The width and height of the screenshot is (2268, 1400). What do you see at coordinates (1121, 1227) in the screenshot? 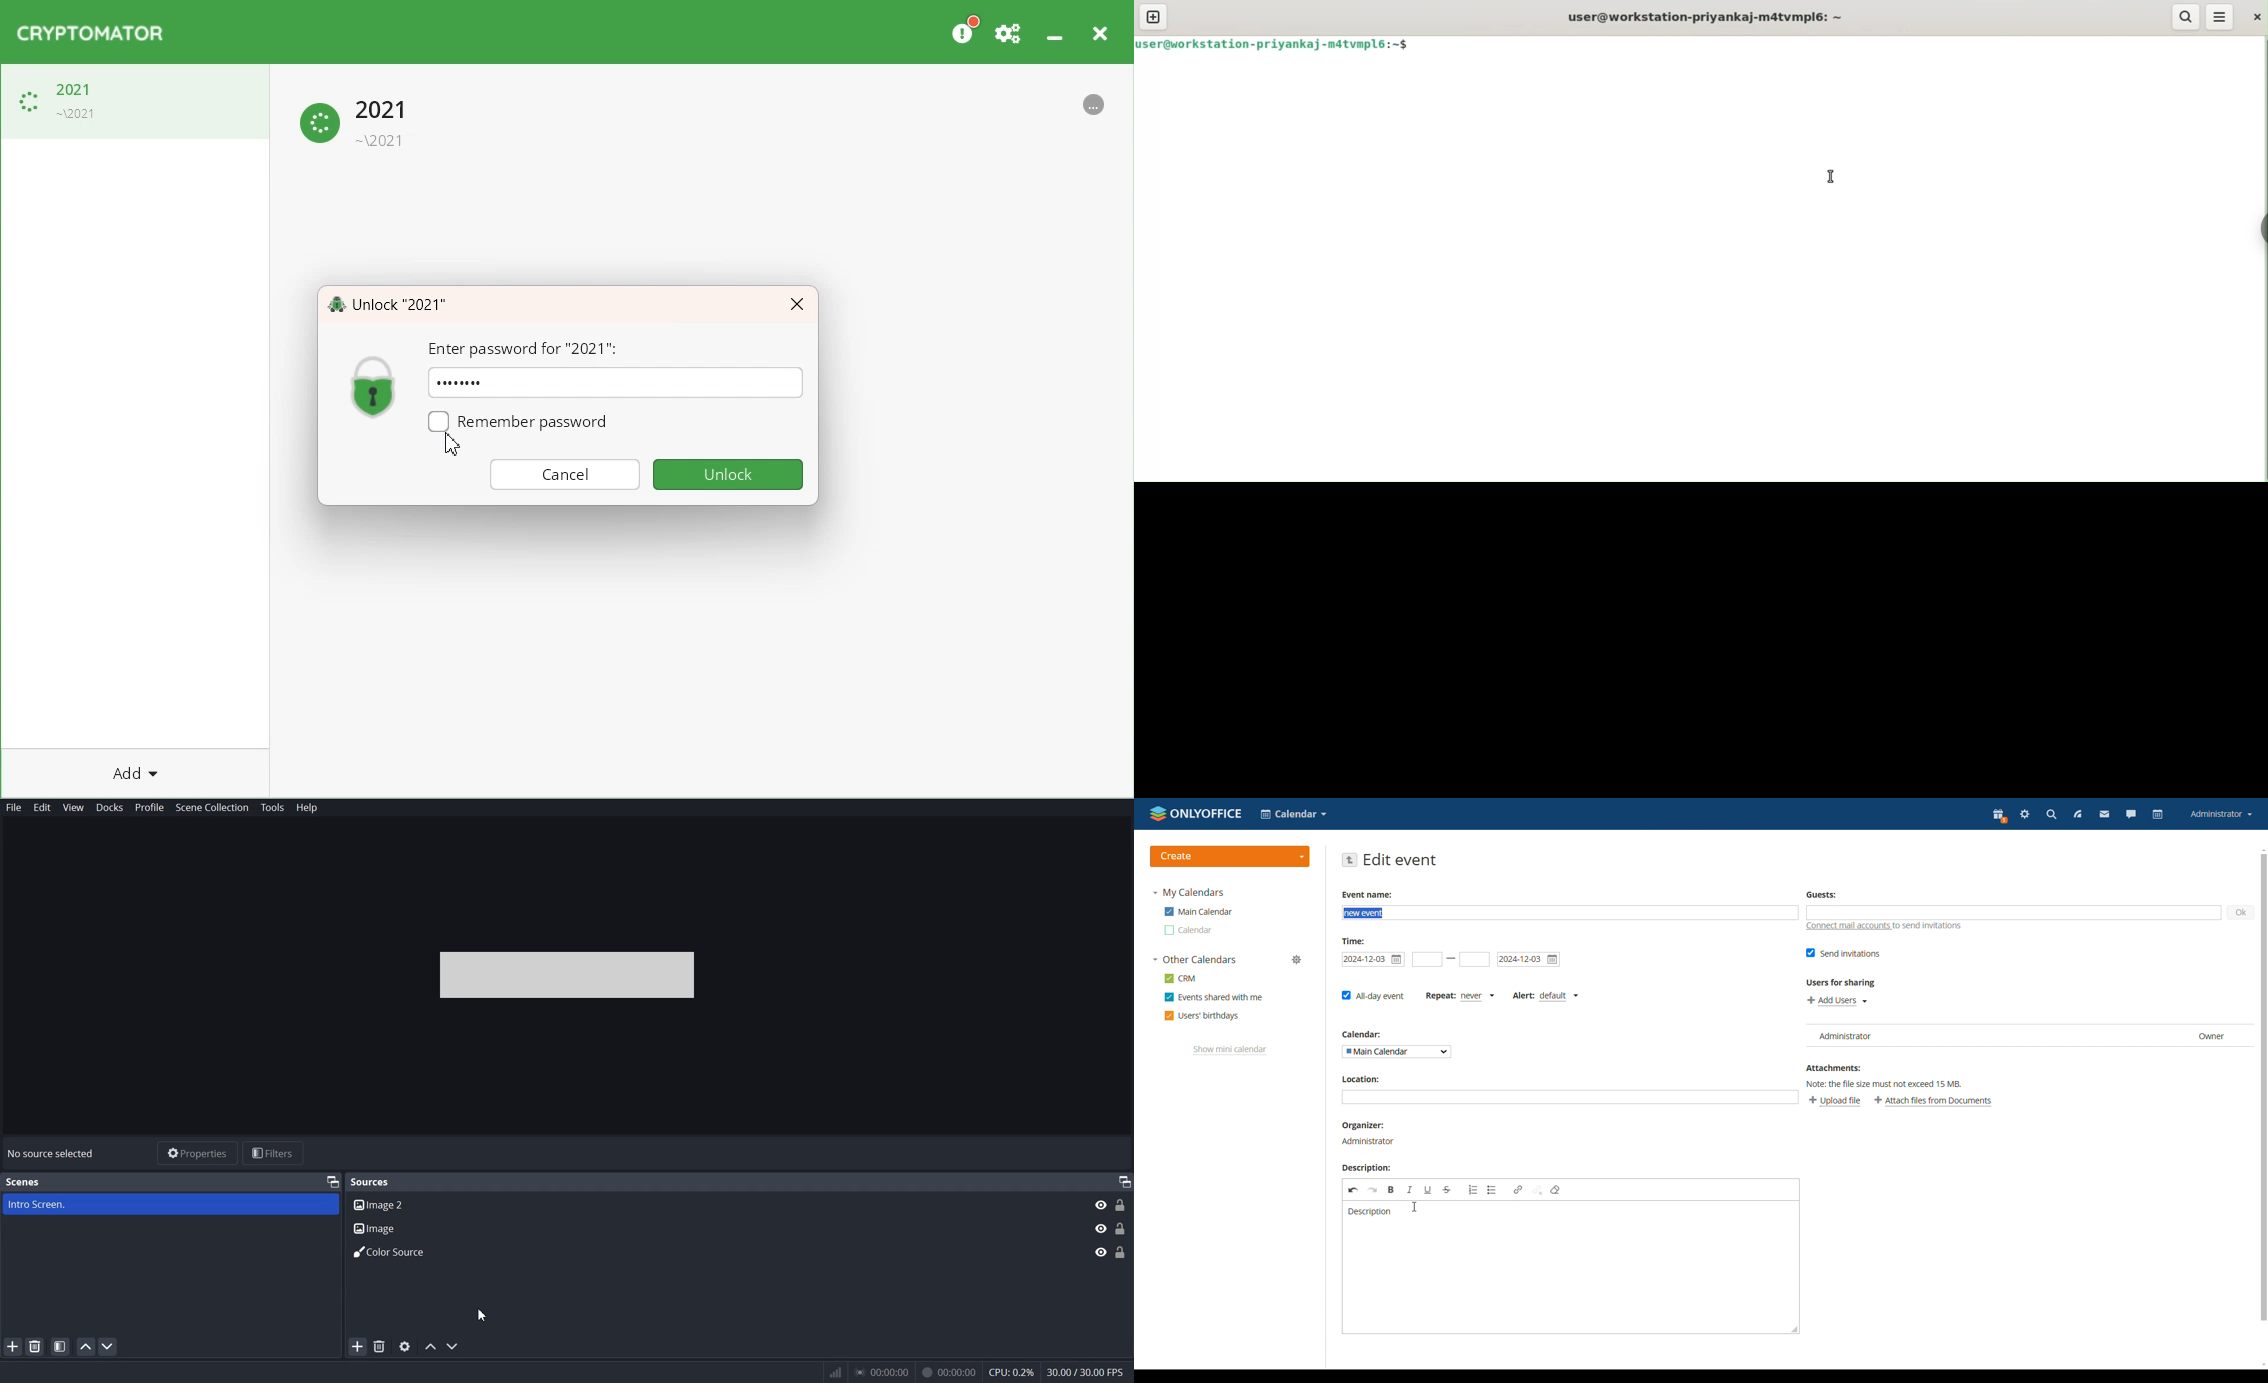
I see `Lock` at bounding box center [1121, 1227].